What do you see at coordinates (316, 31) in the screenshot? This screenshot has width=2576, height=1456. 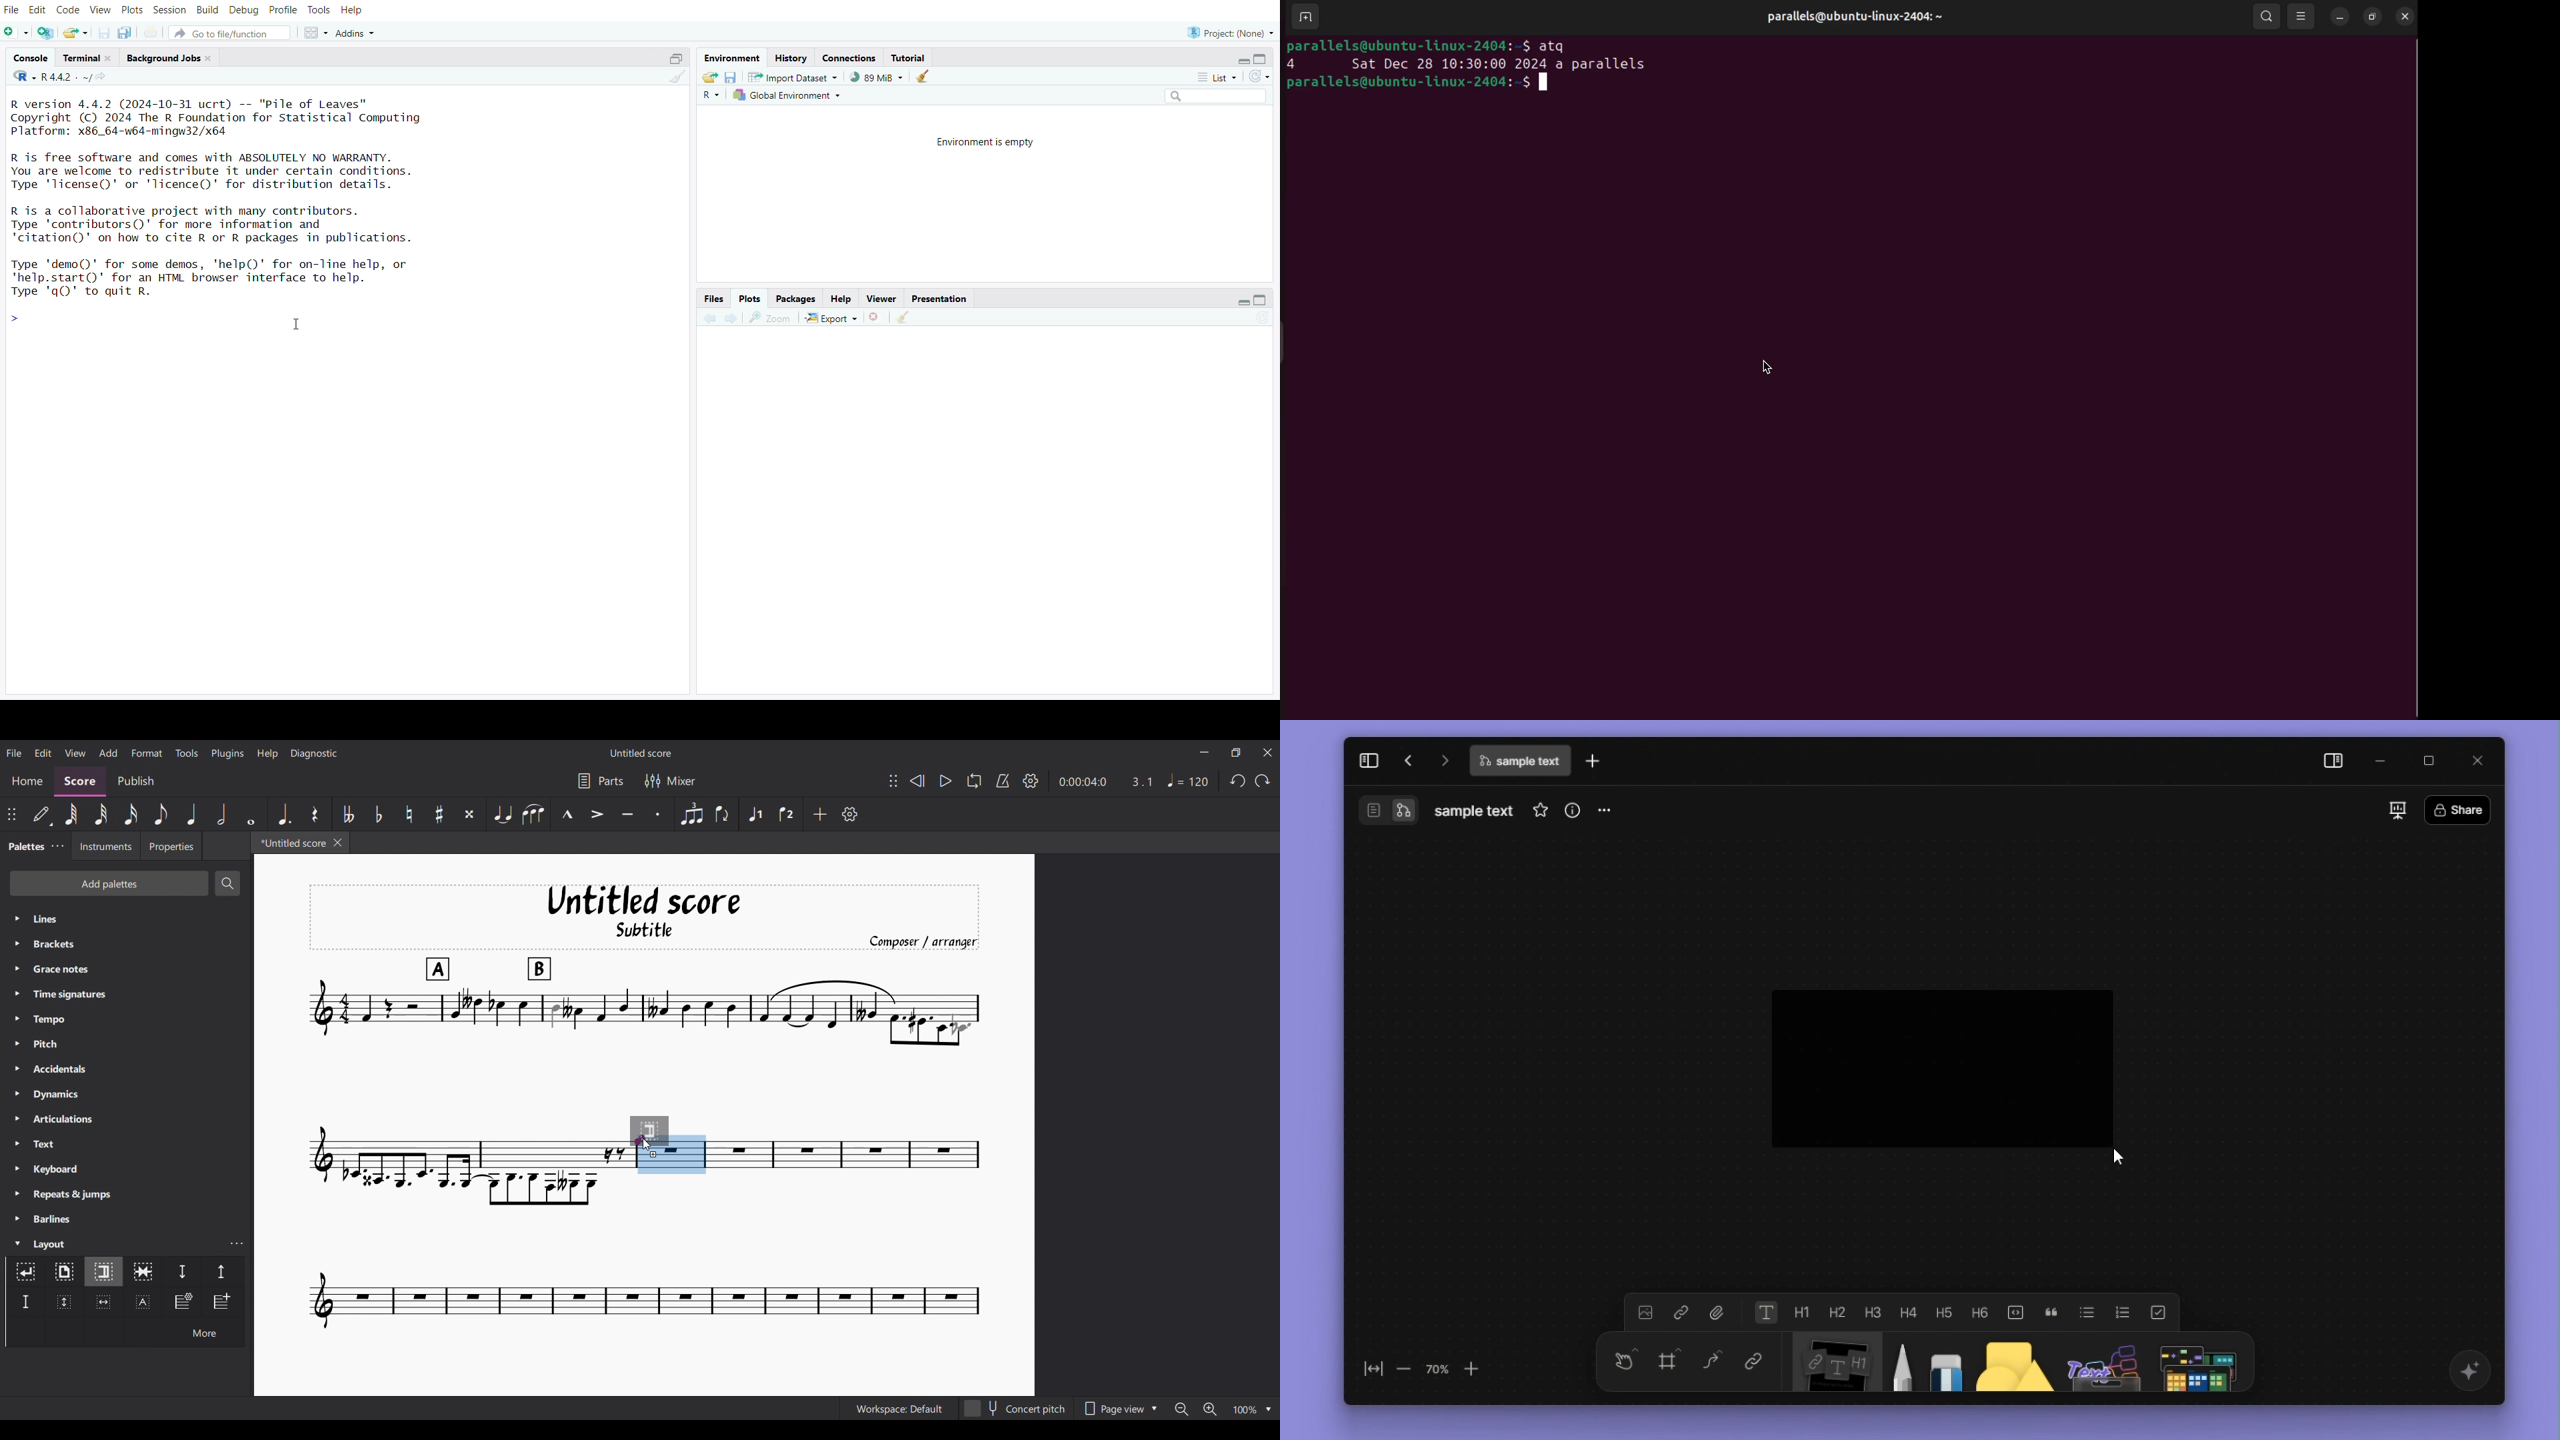 I see `Workspace panes` at bounding box center [316, 31].